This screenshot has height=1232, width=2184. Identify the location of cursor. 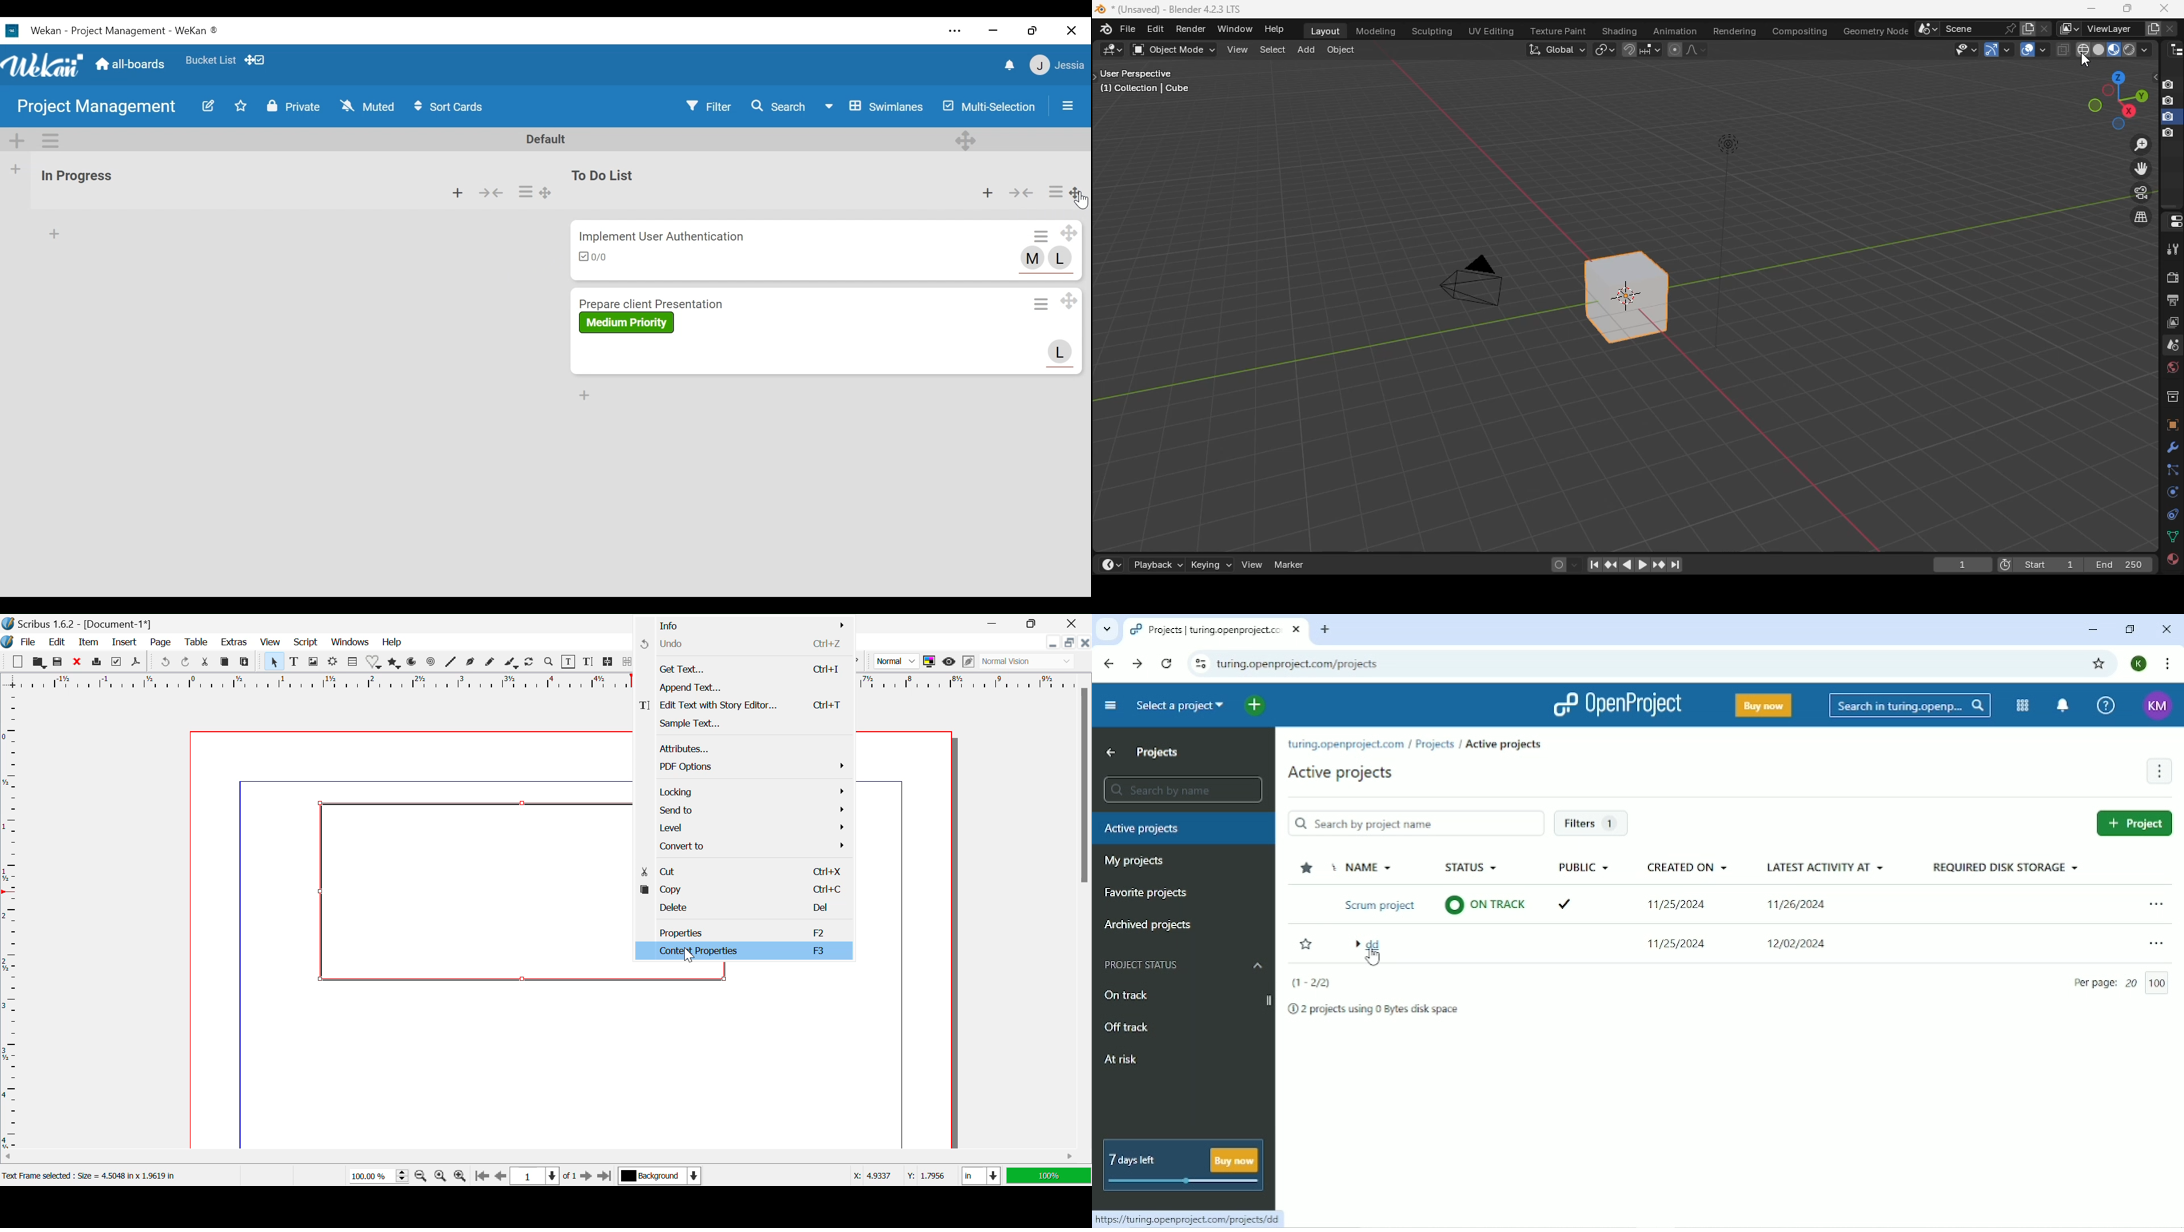
(1373, 963).